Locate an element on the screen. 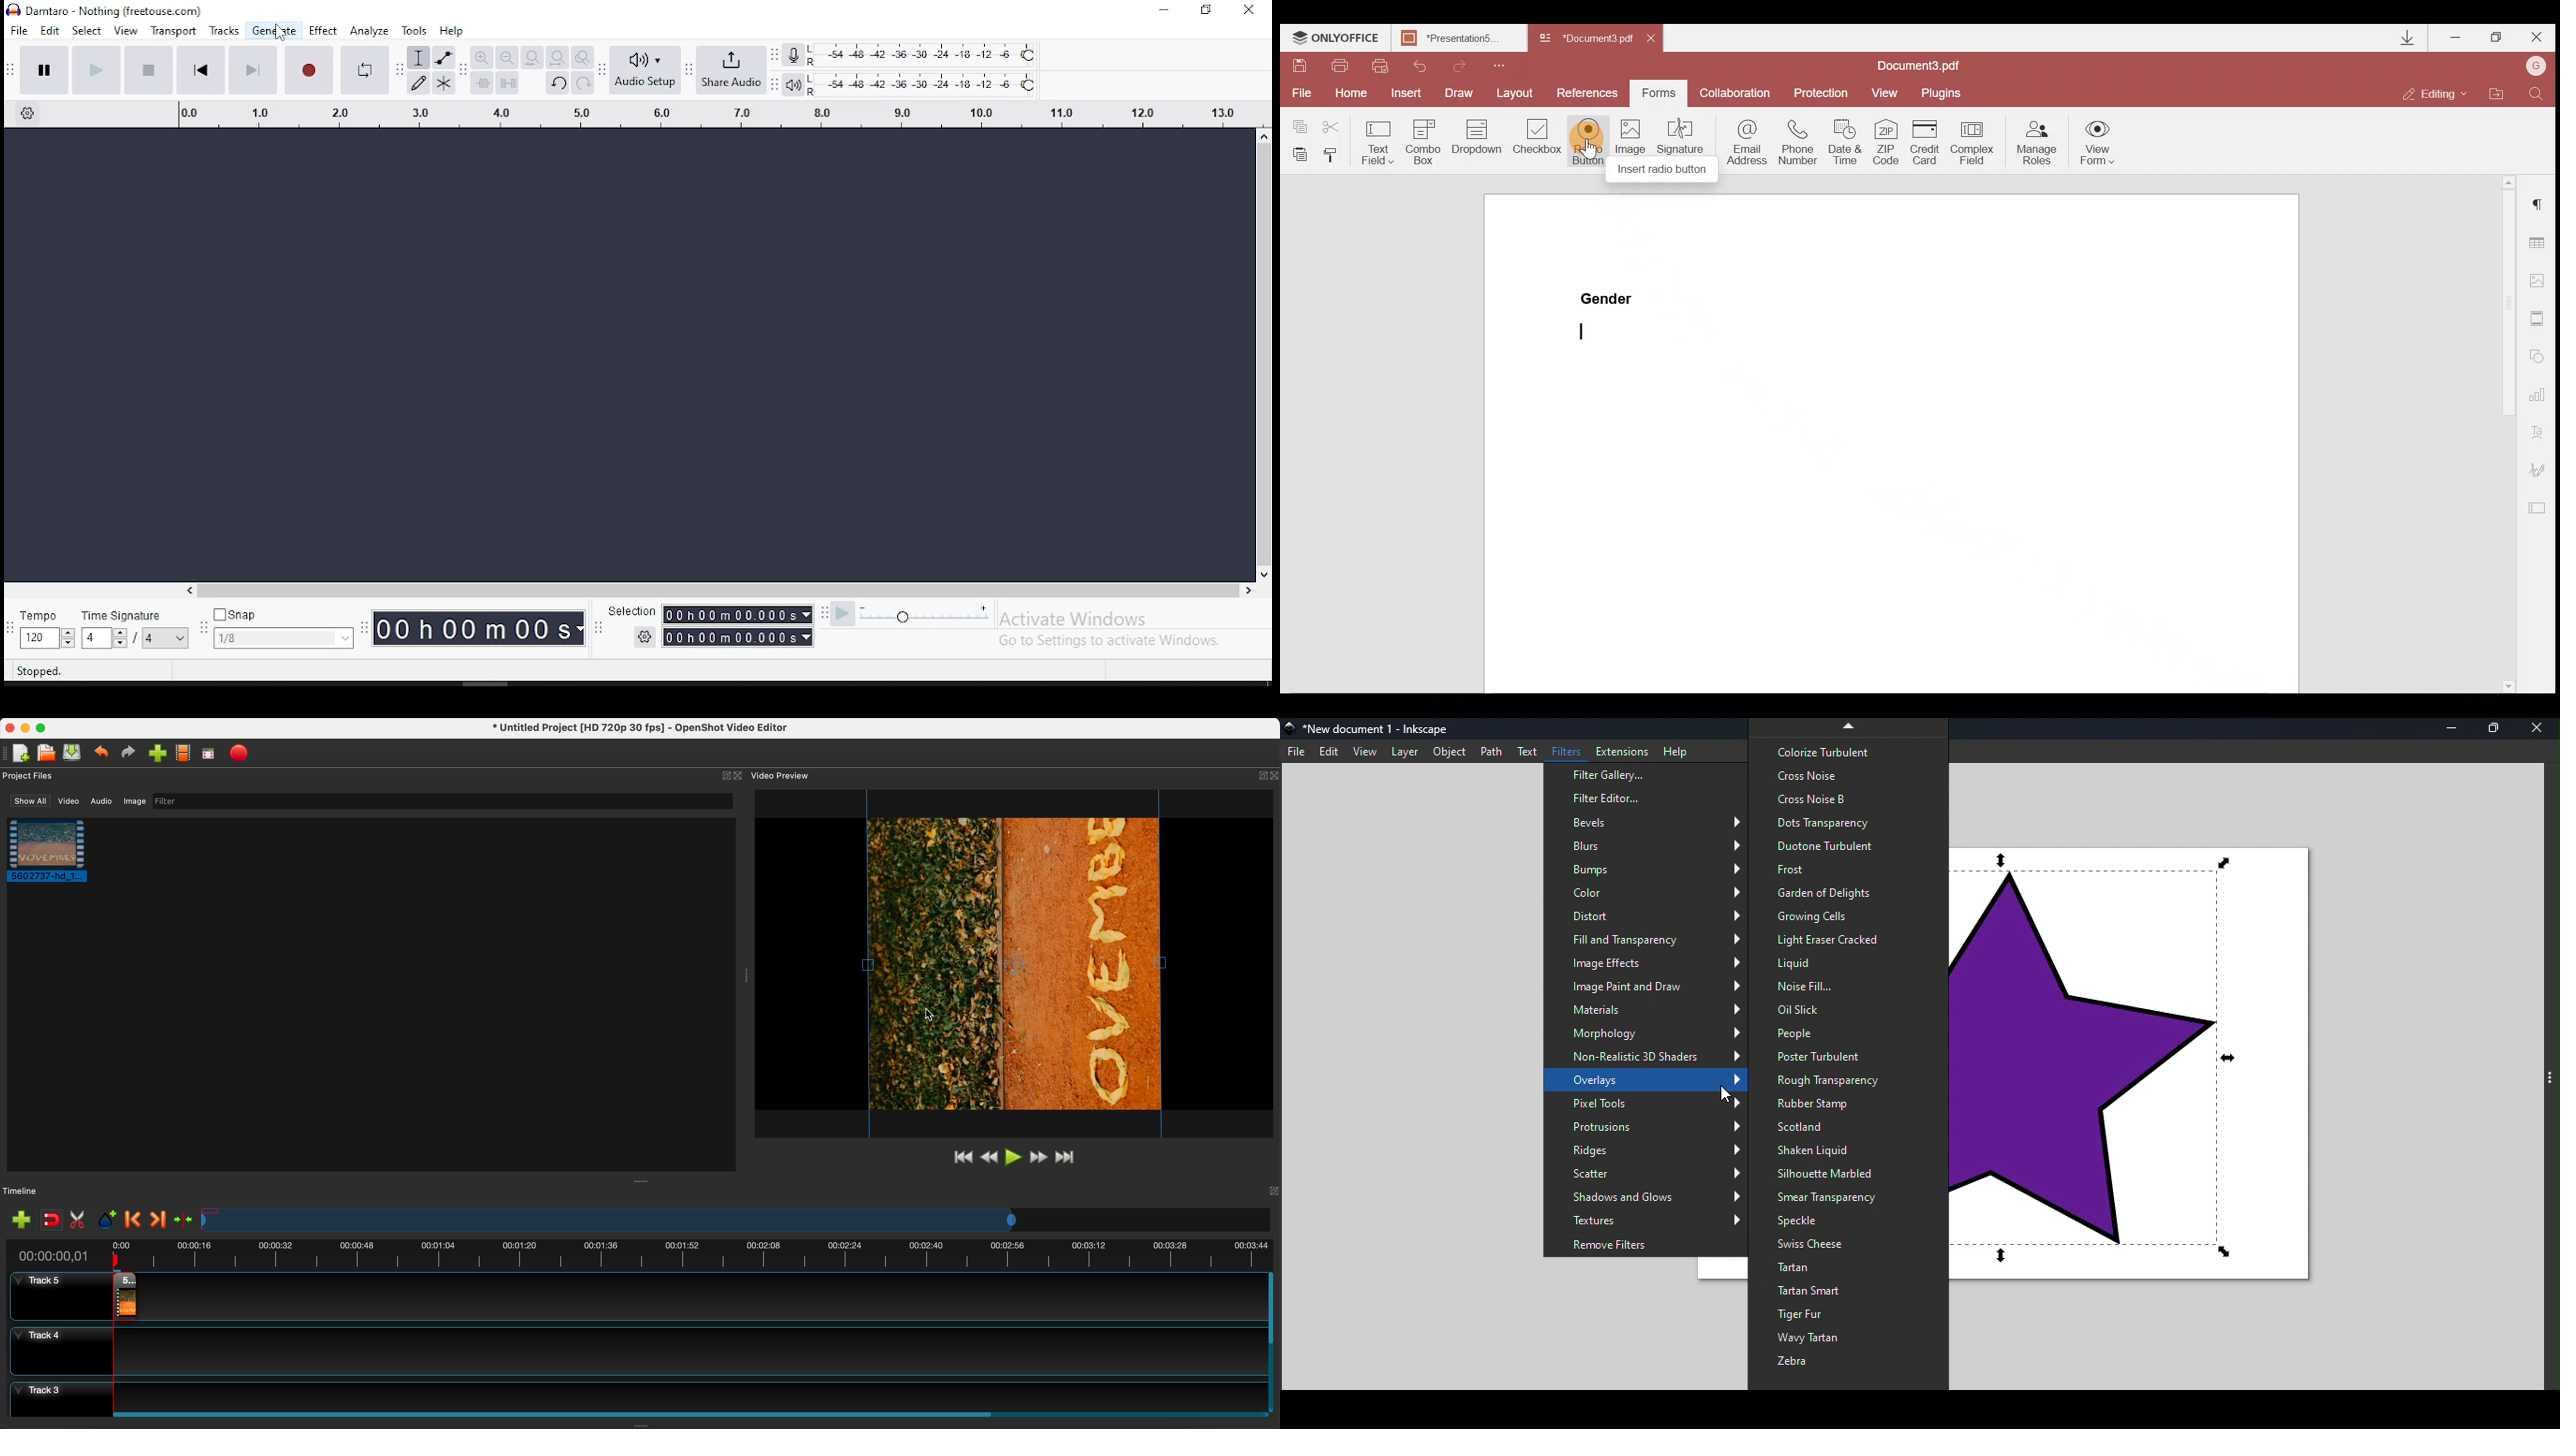 This screenshot has width=2576, height=1456. record is located at coordinates (306, 69).